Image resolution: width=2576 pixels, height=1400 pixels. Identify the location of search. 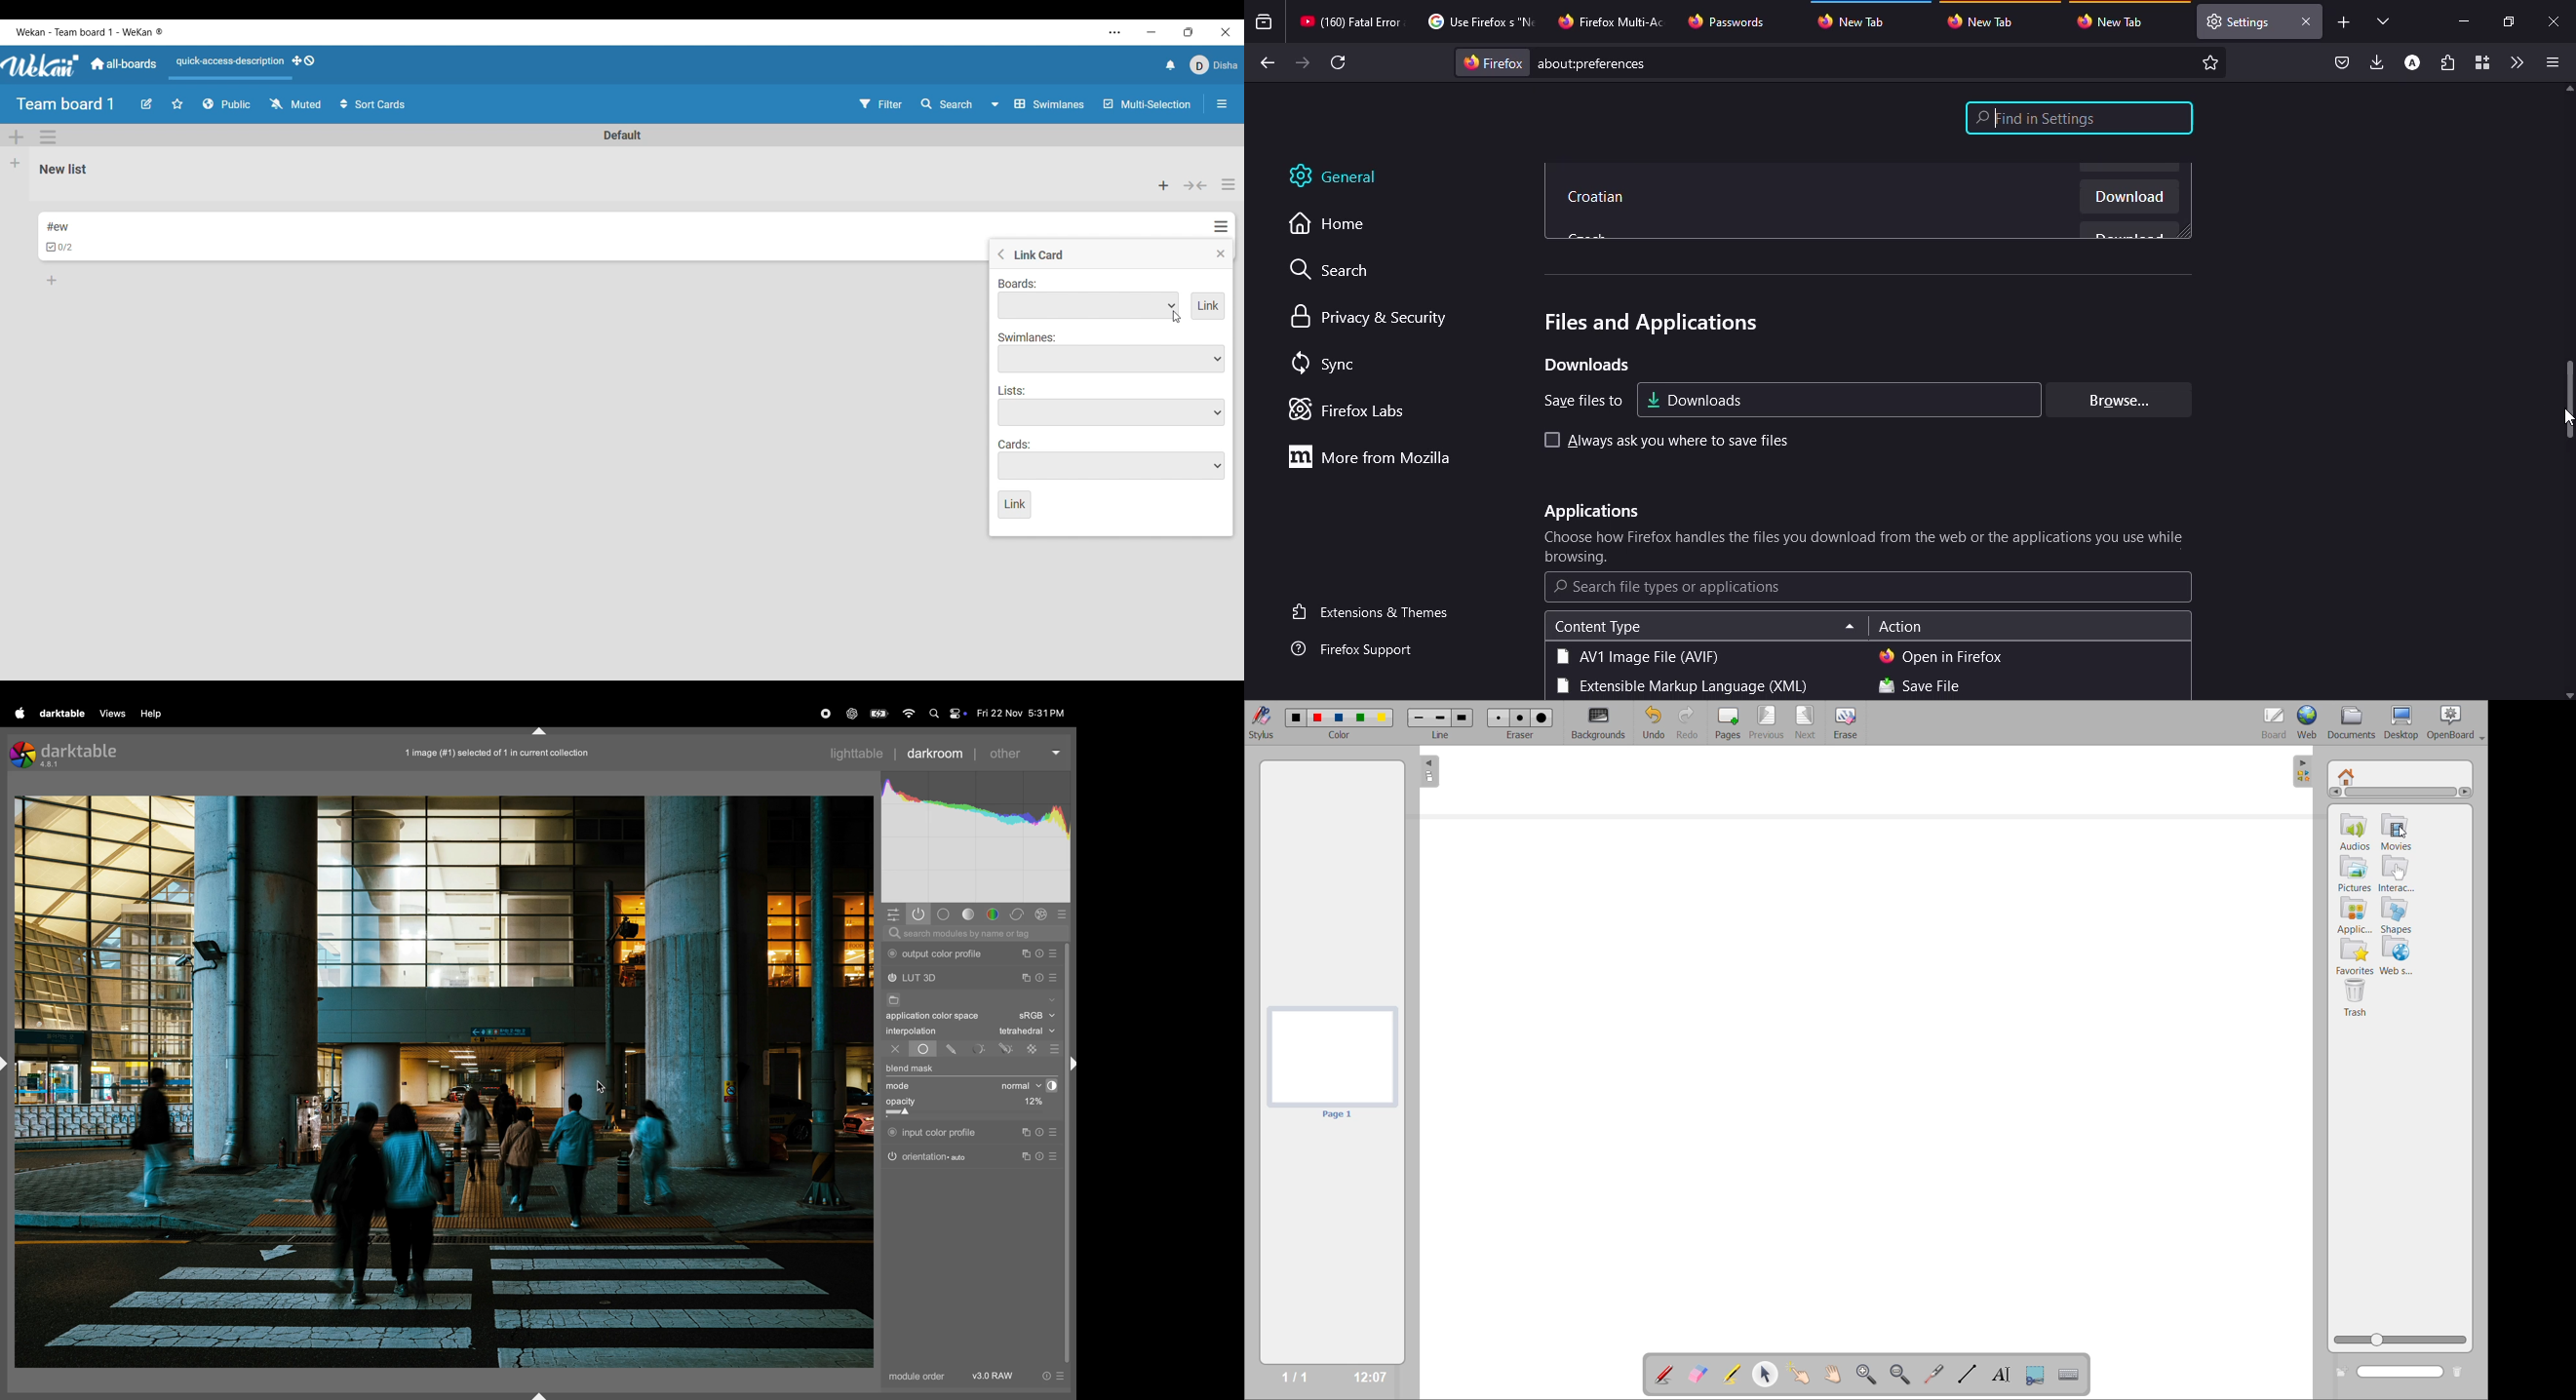
(1339, 272).